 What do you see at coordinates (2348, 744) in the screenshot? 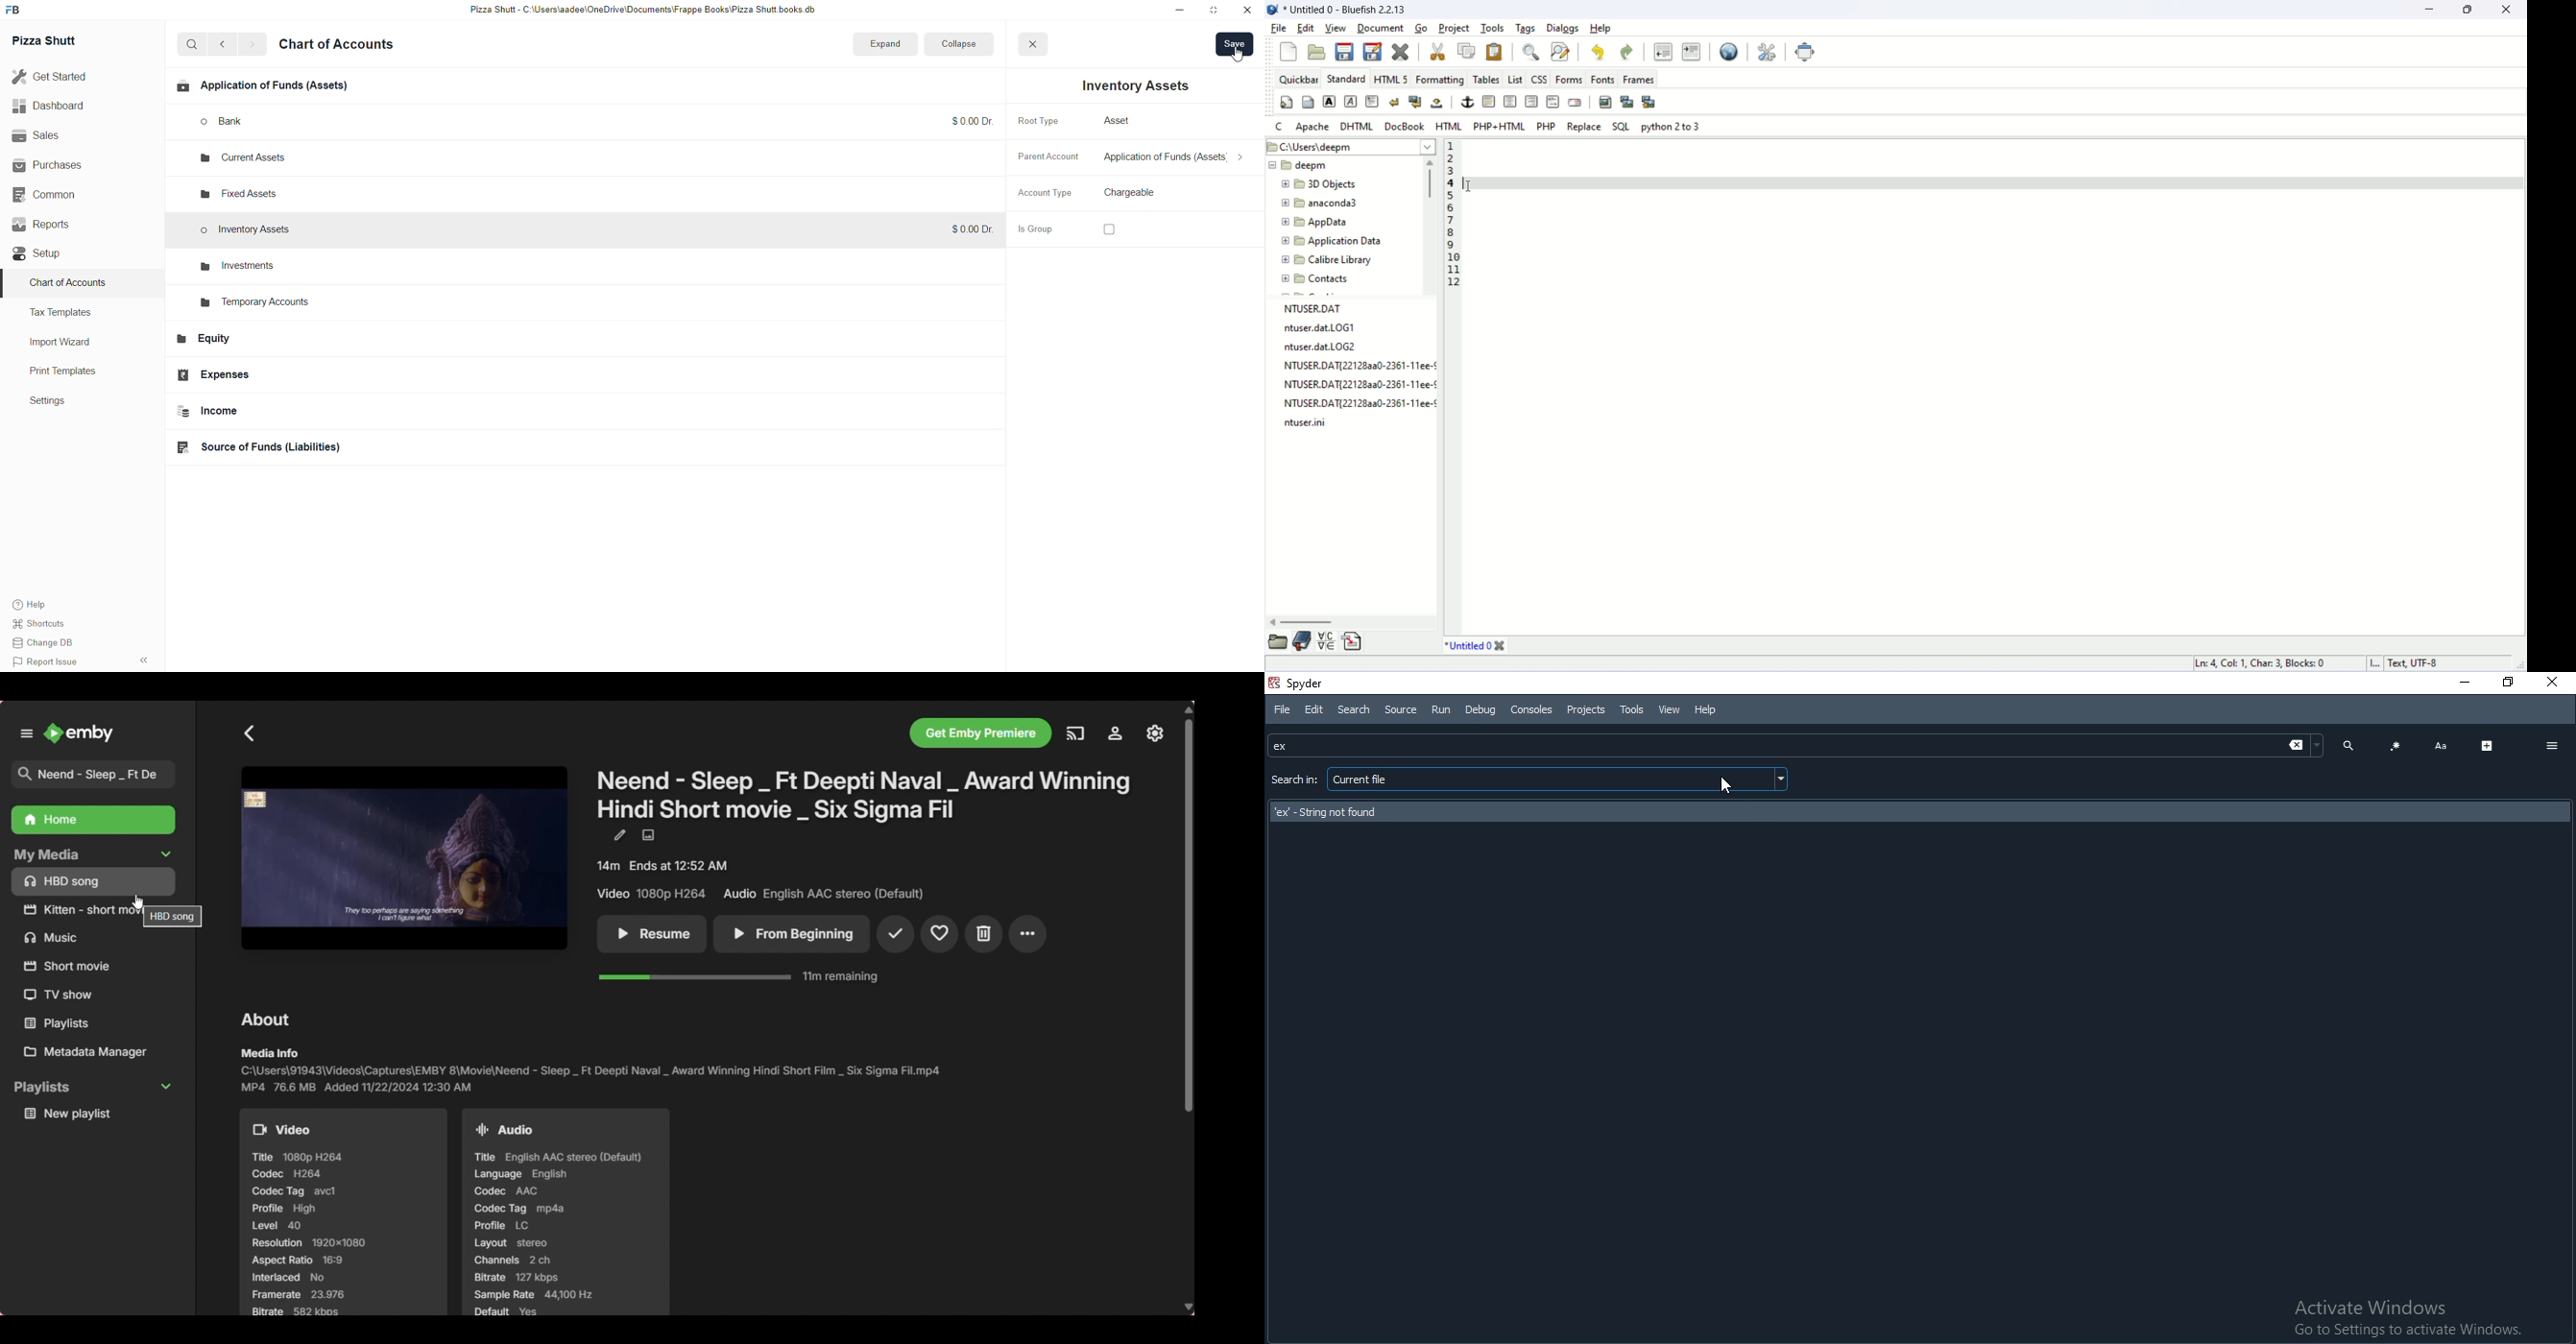
I see `search` at bounding box center [2348, 744].